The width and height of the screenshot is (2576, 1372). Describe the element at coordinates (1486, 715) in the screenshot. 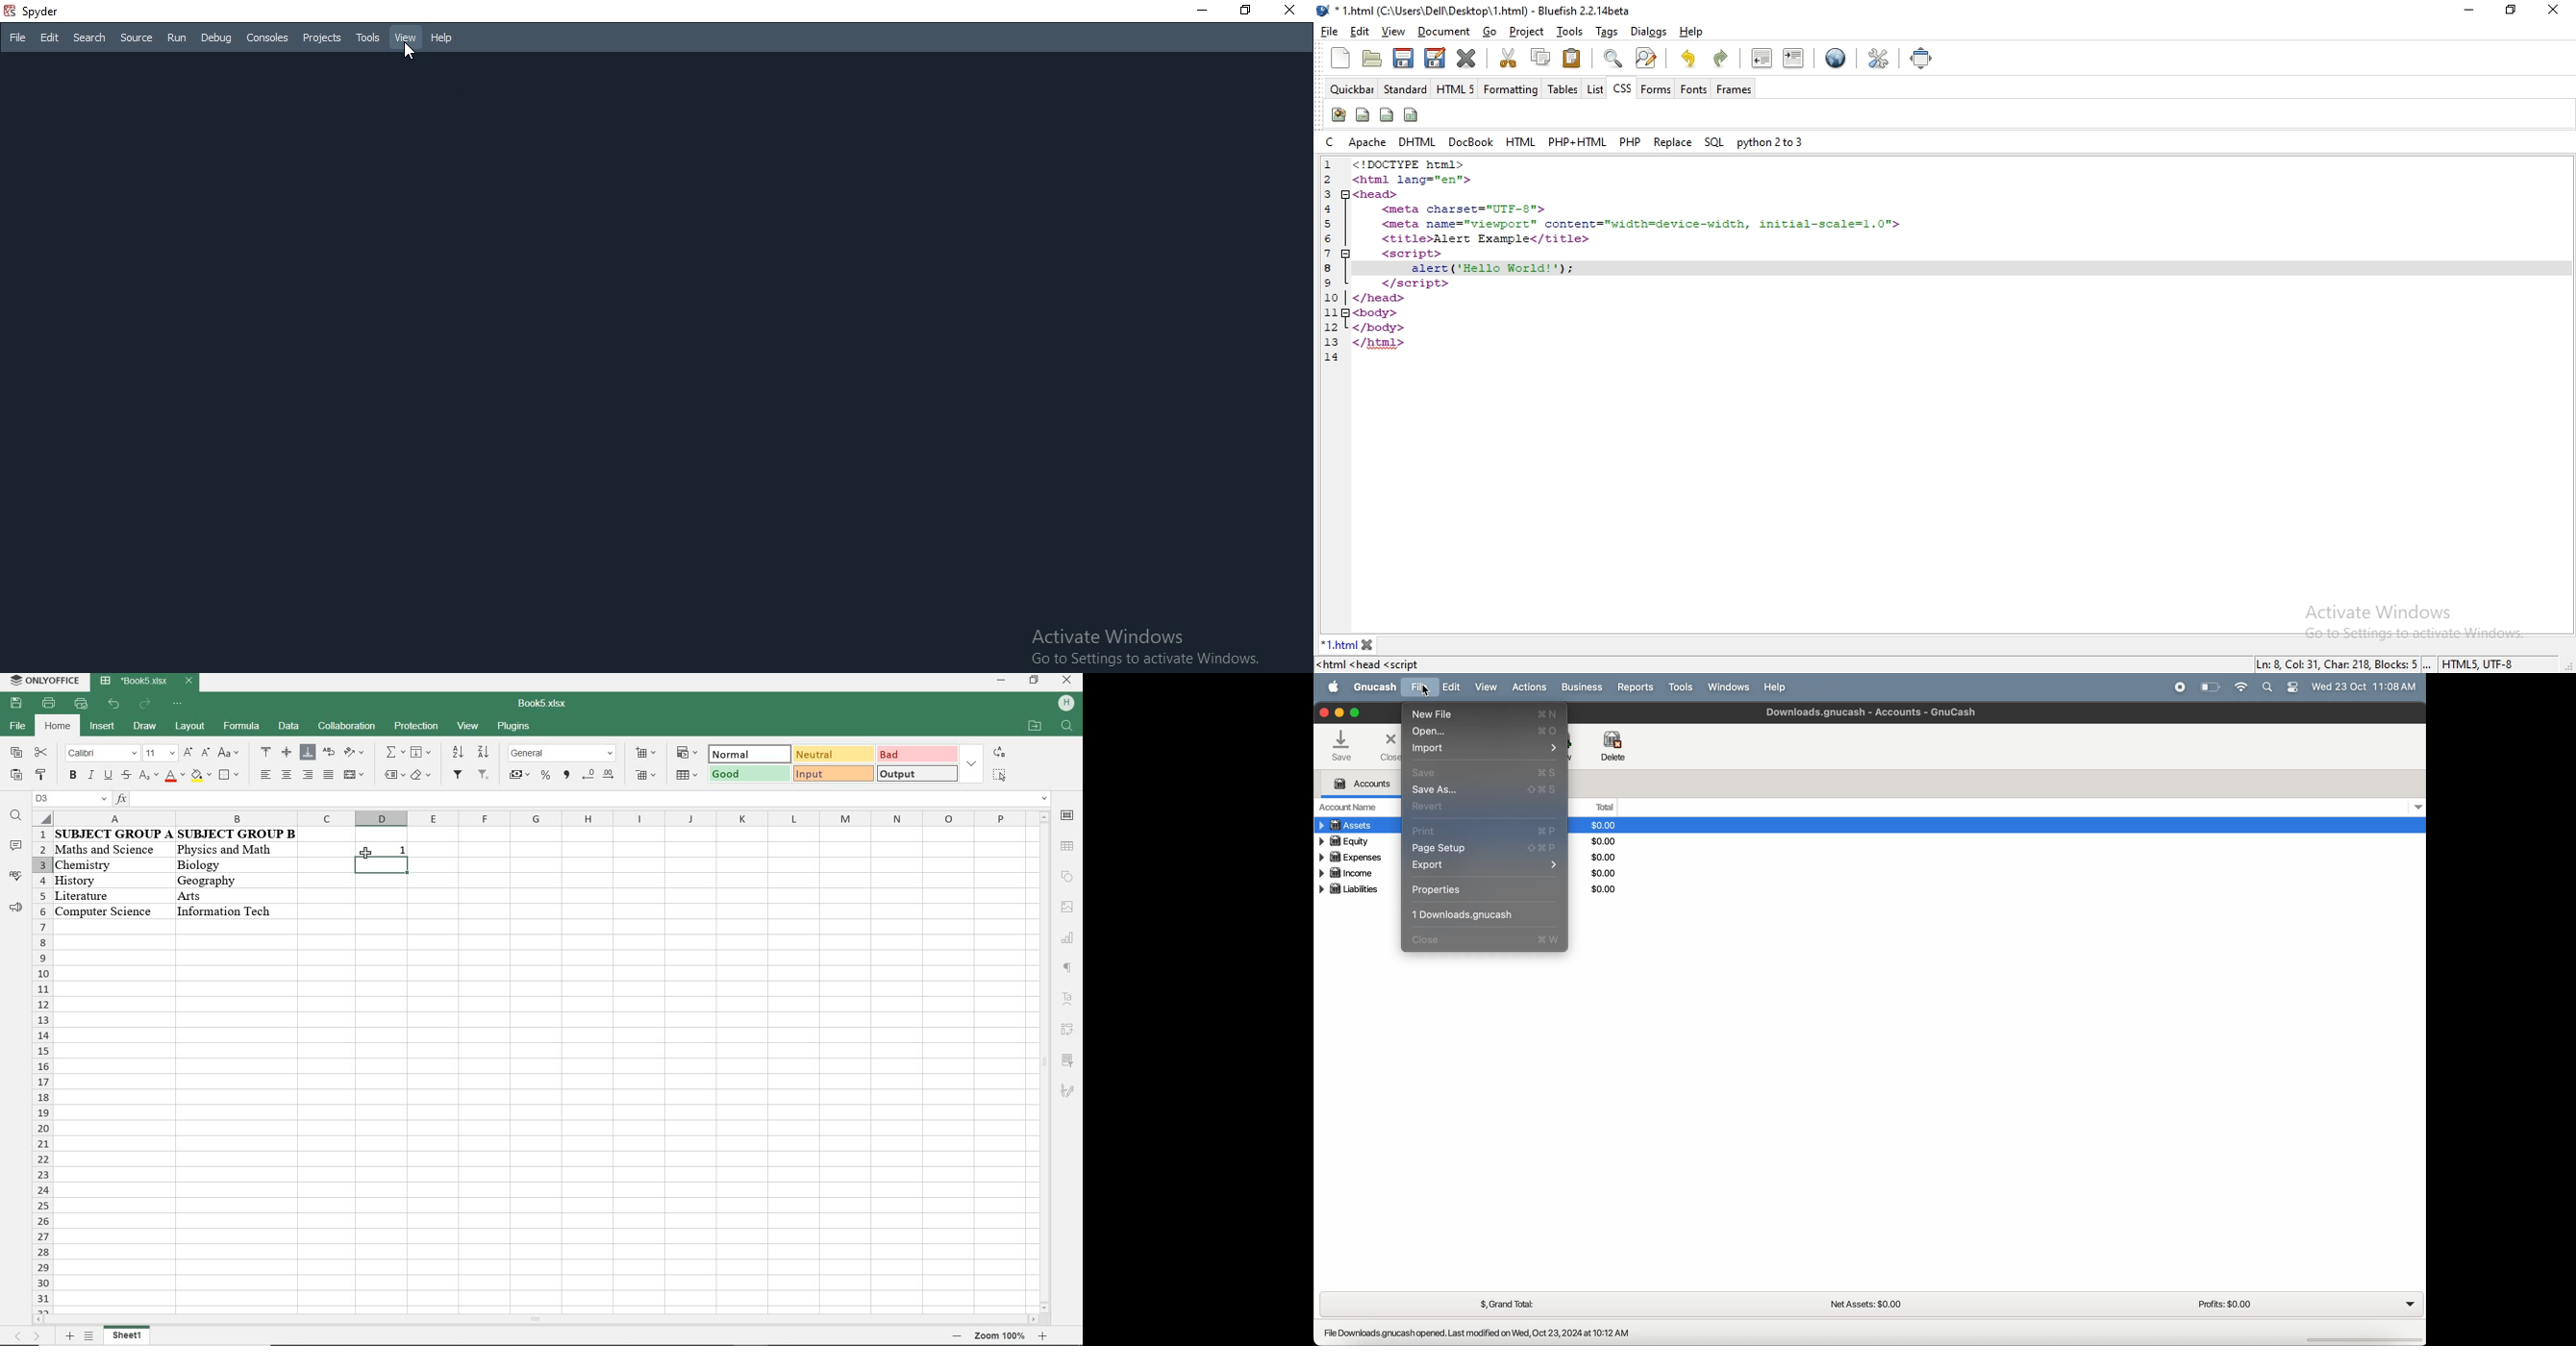

I see `new file` at that location.